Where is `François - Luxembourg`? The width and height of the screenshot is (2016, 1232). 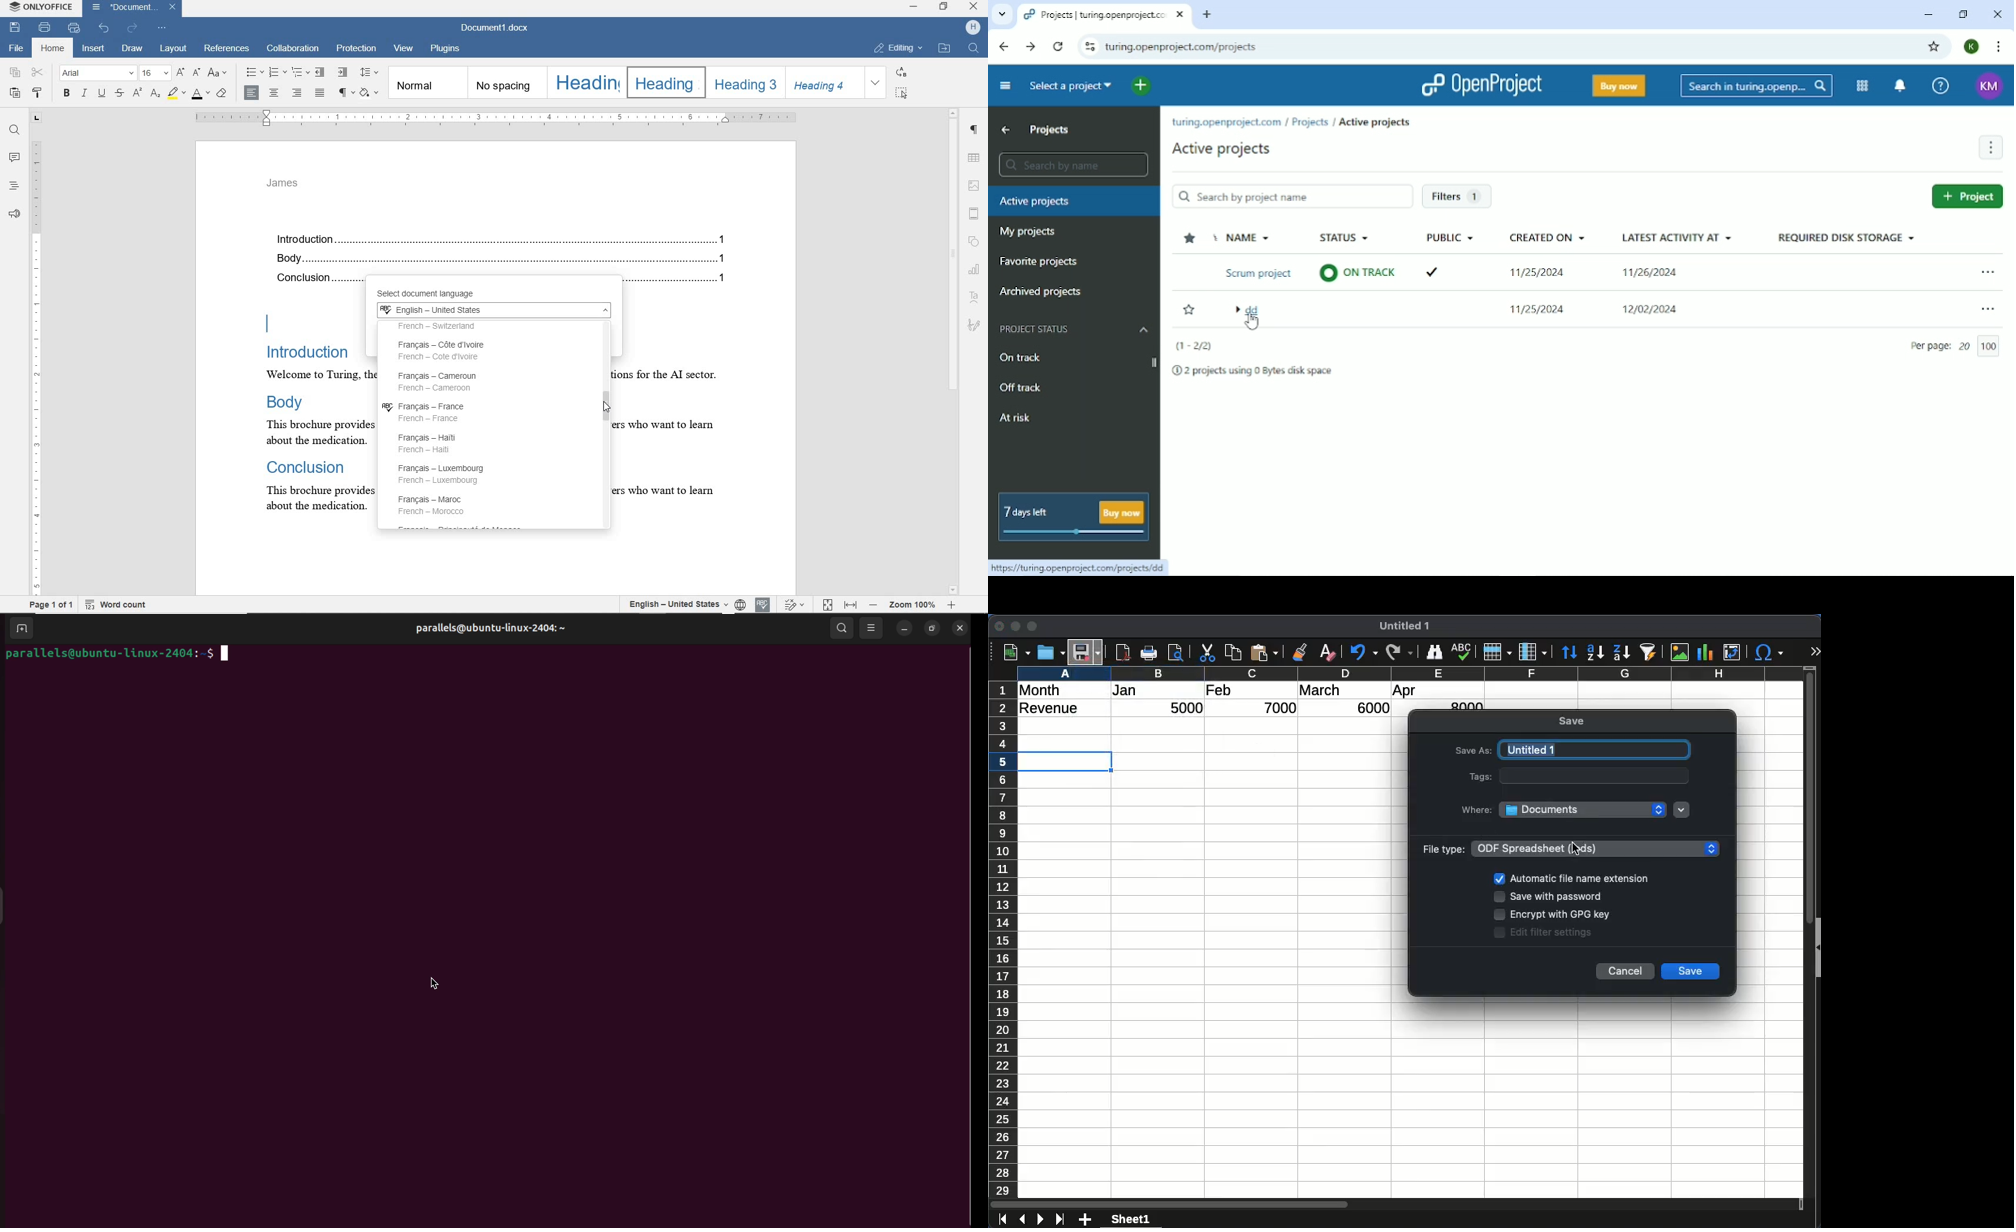
François - Luxembourg is located at coordinates (448, 473).